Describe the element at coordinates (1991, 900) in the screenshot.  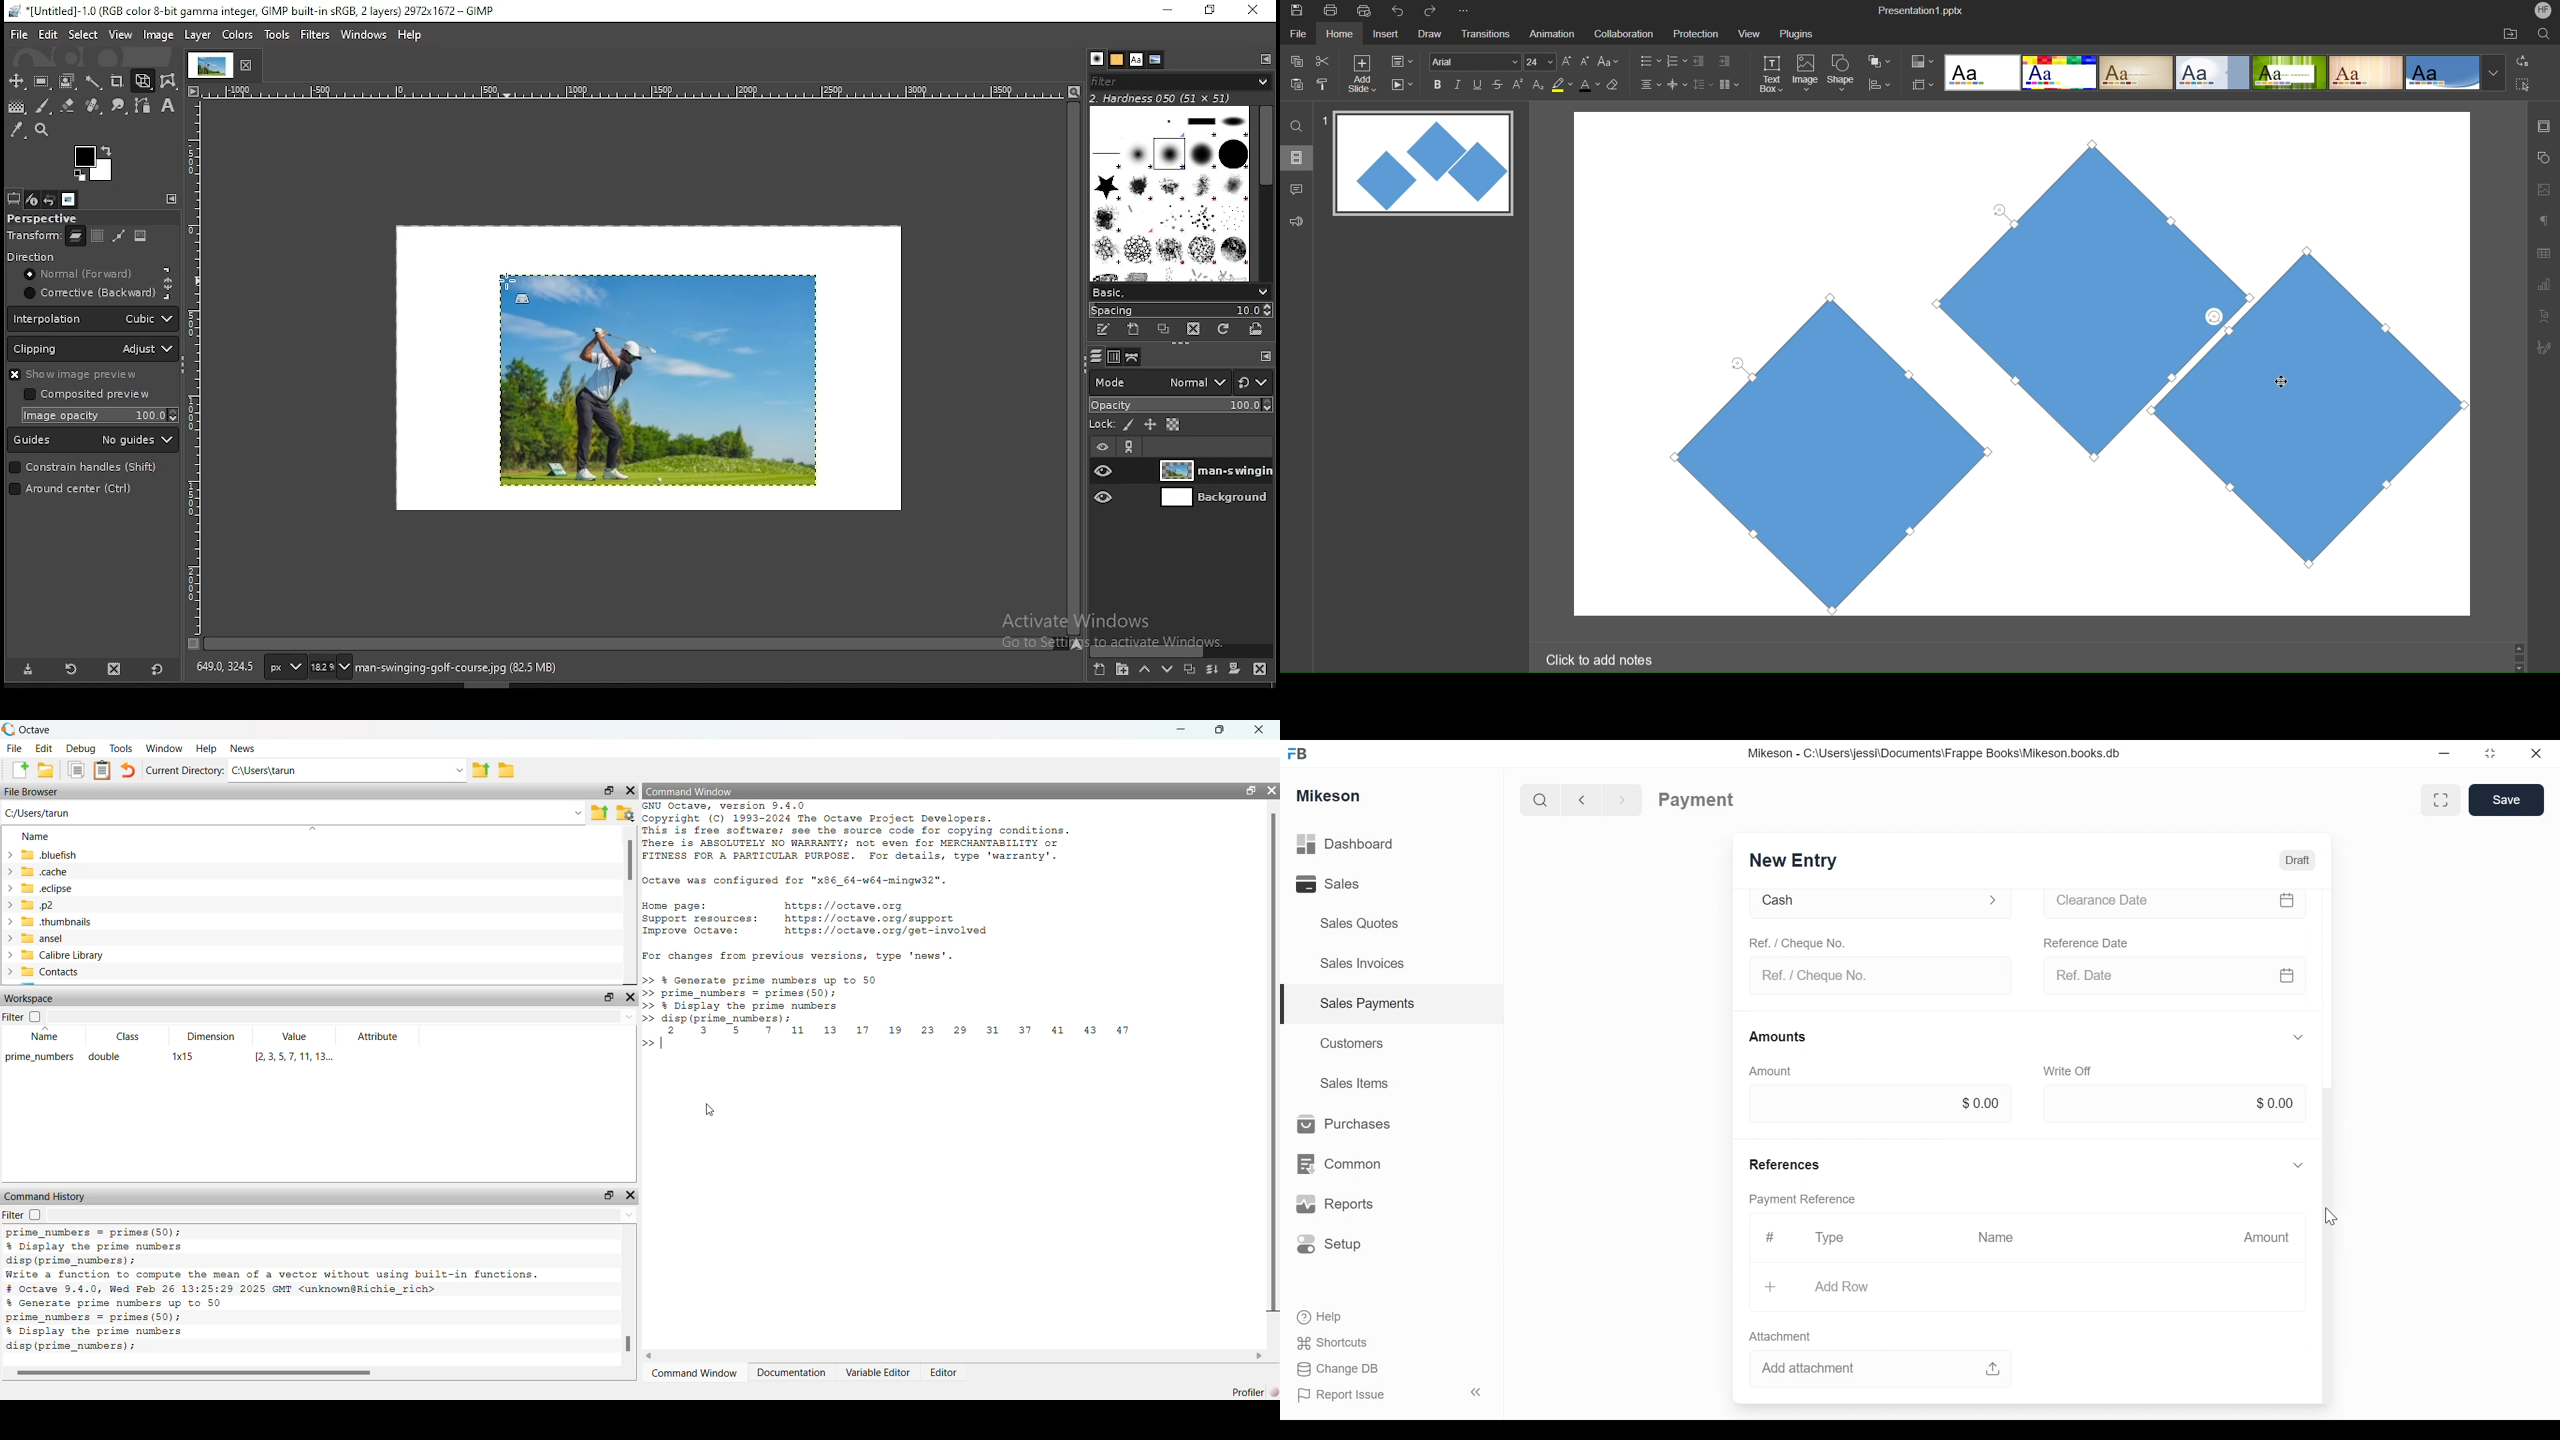
I see `more` at that location.